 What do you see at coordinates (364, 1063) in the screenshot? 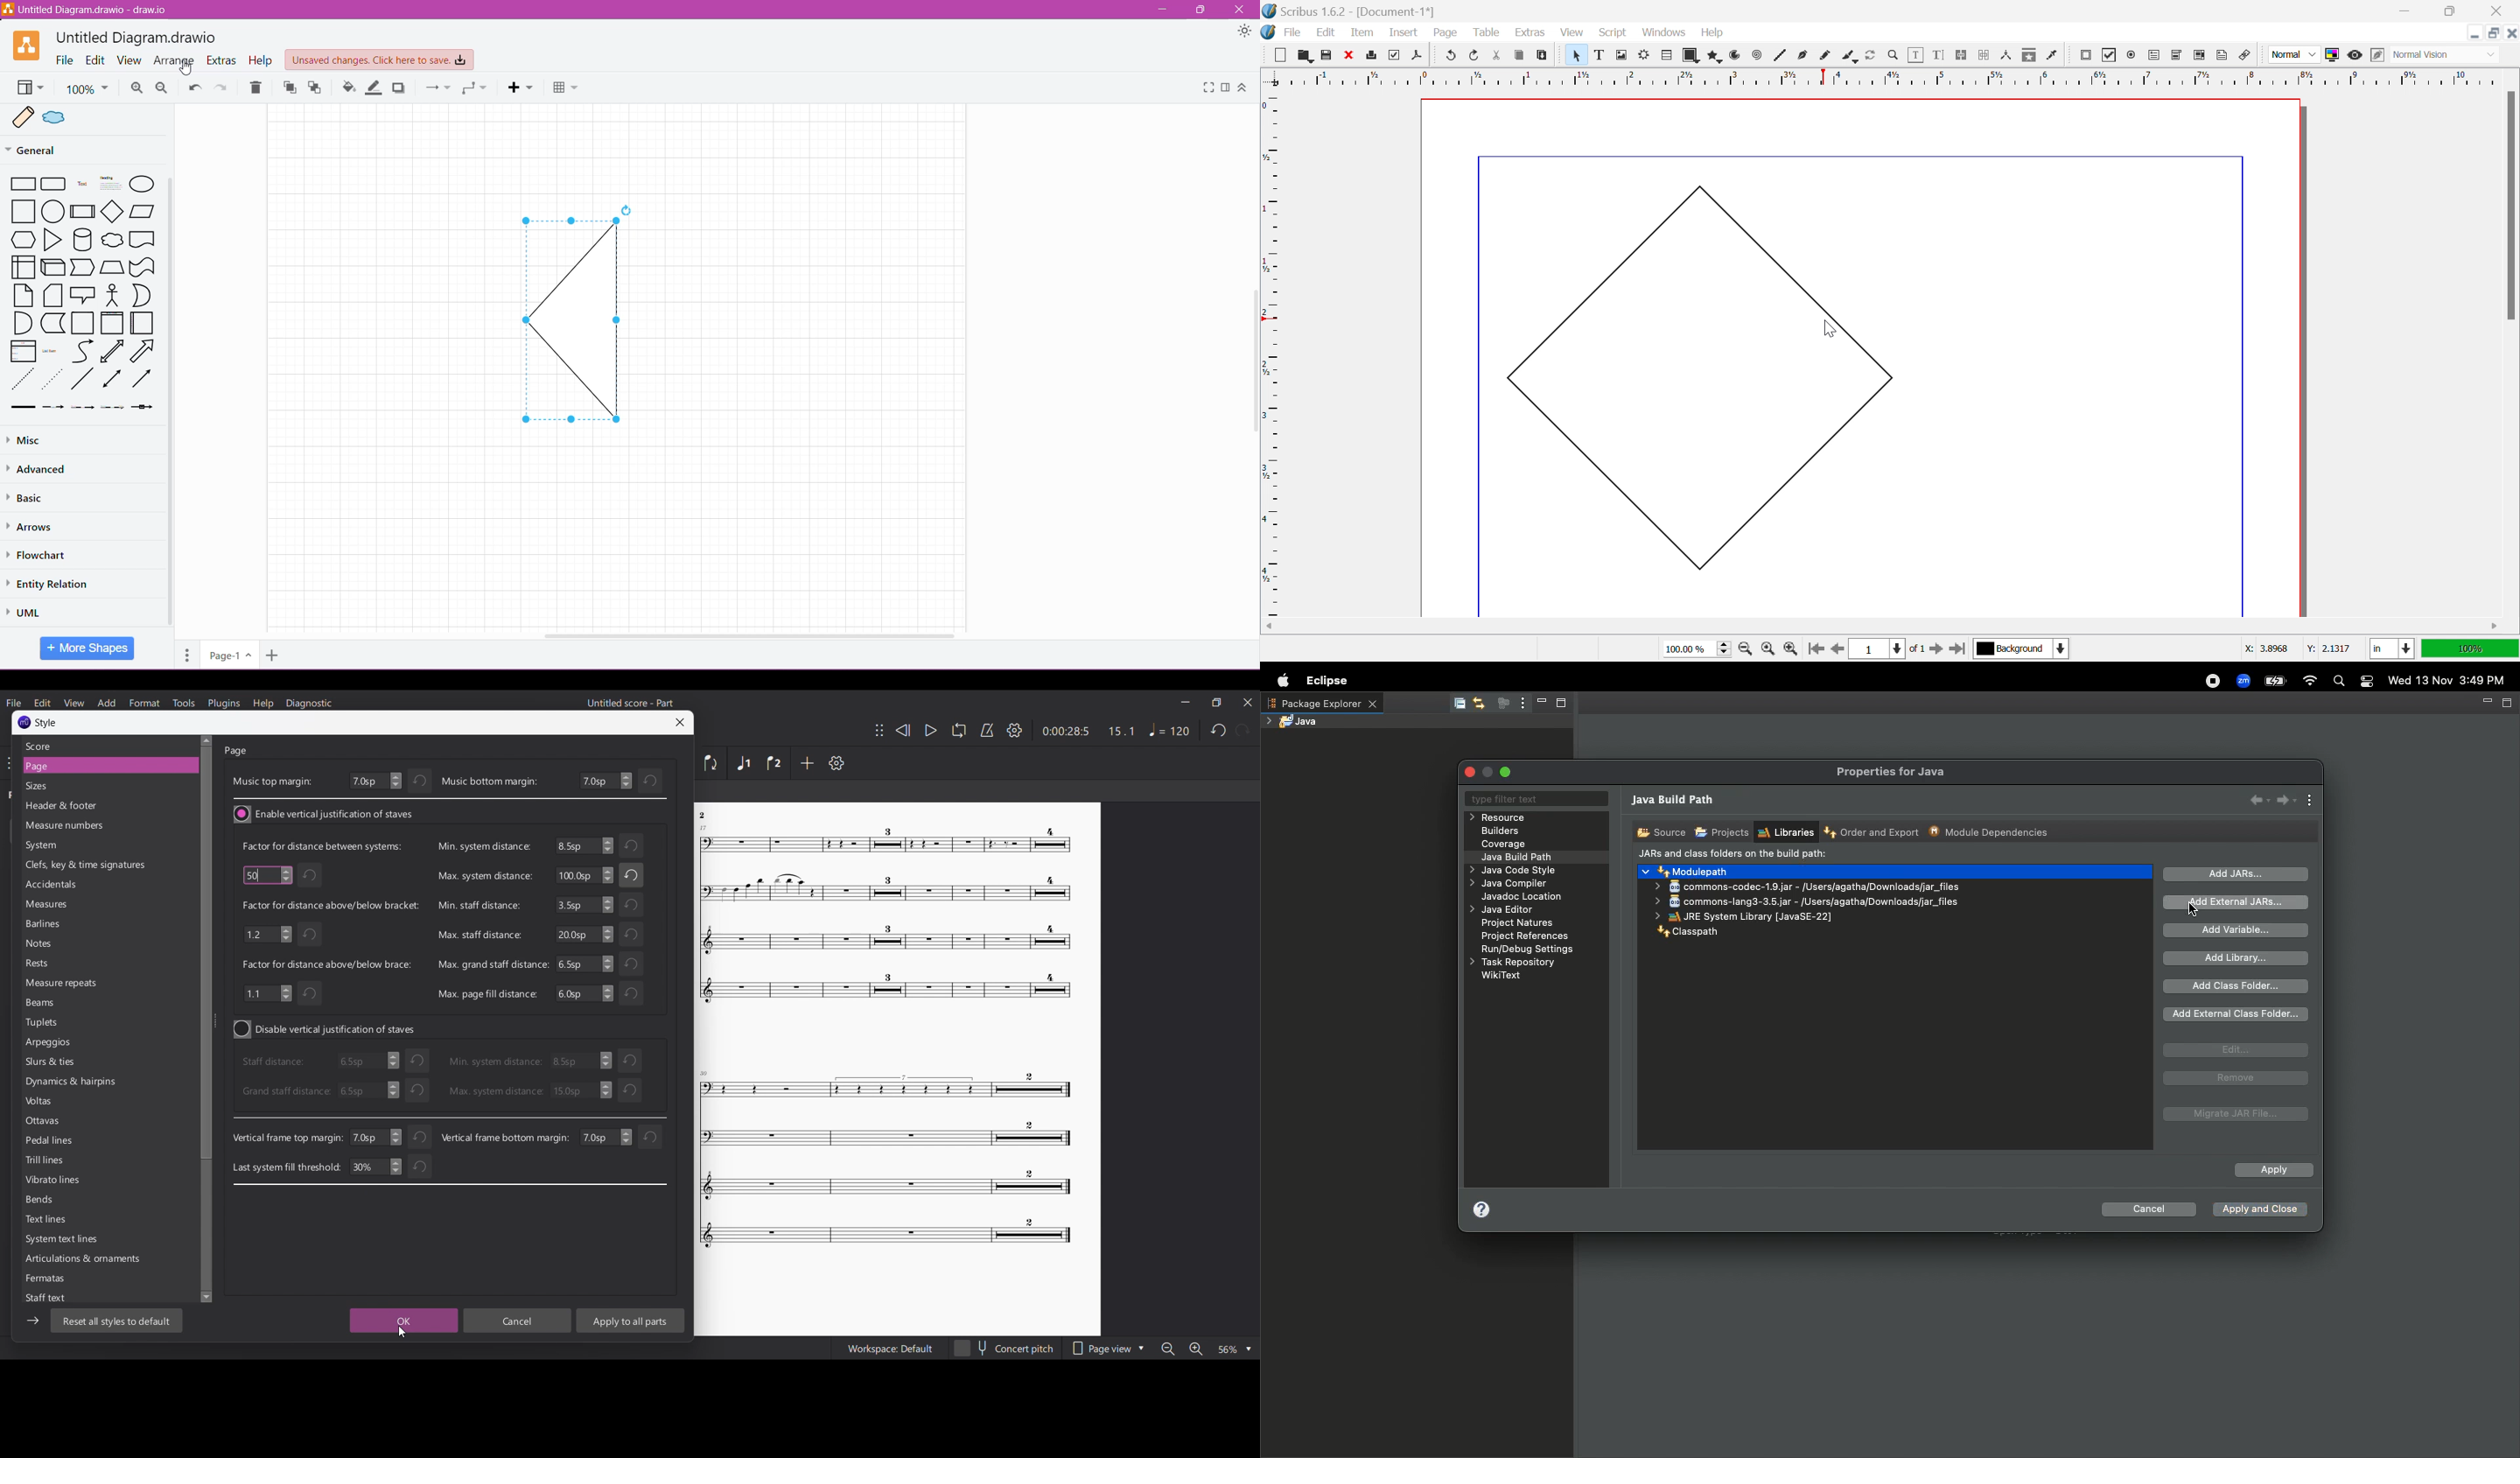
I see `6.5sp` at bounding box center [364, 1063].